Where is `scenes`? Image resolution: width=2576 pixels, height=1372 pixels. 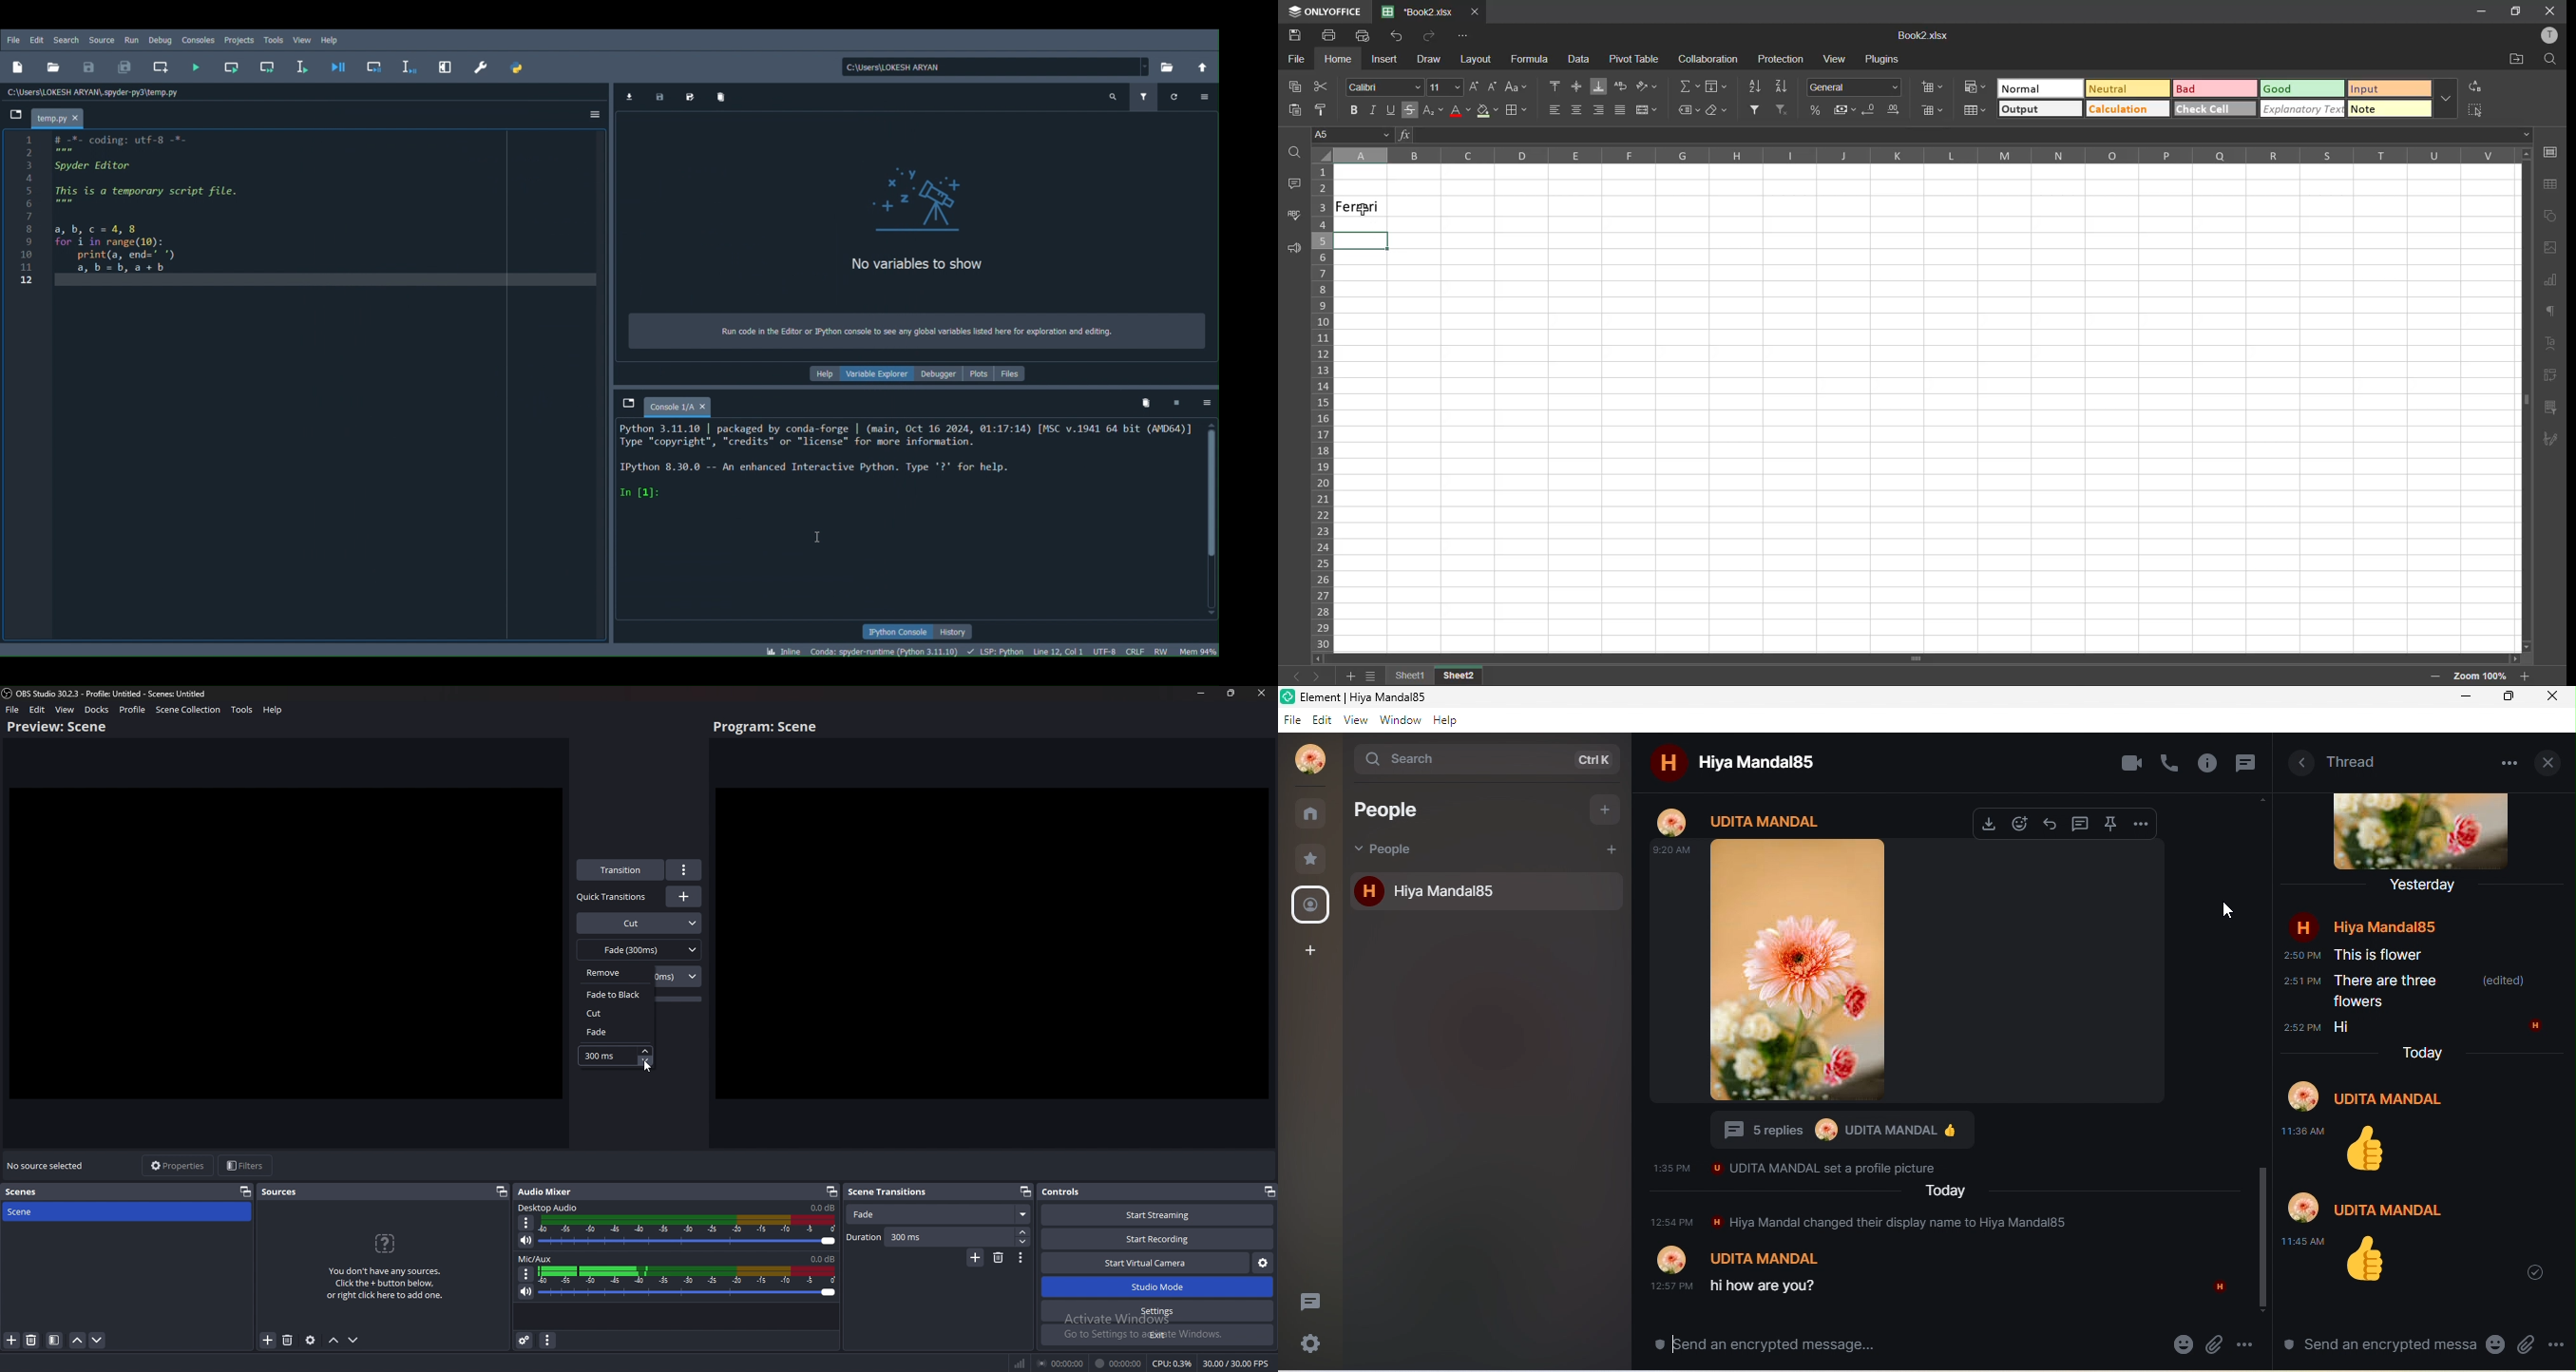
scenes is located at coordinates (25, 1192).